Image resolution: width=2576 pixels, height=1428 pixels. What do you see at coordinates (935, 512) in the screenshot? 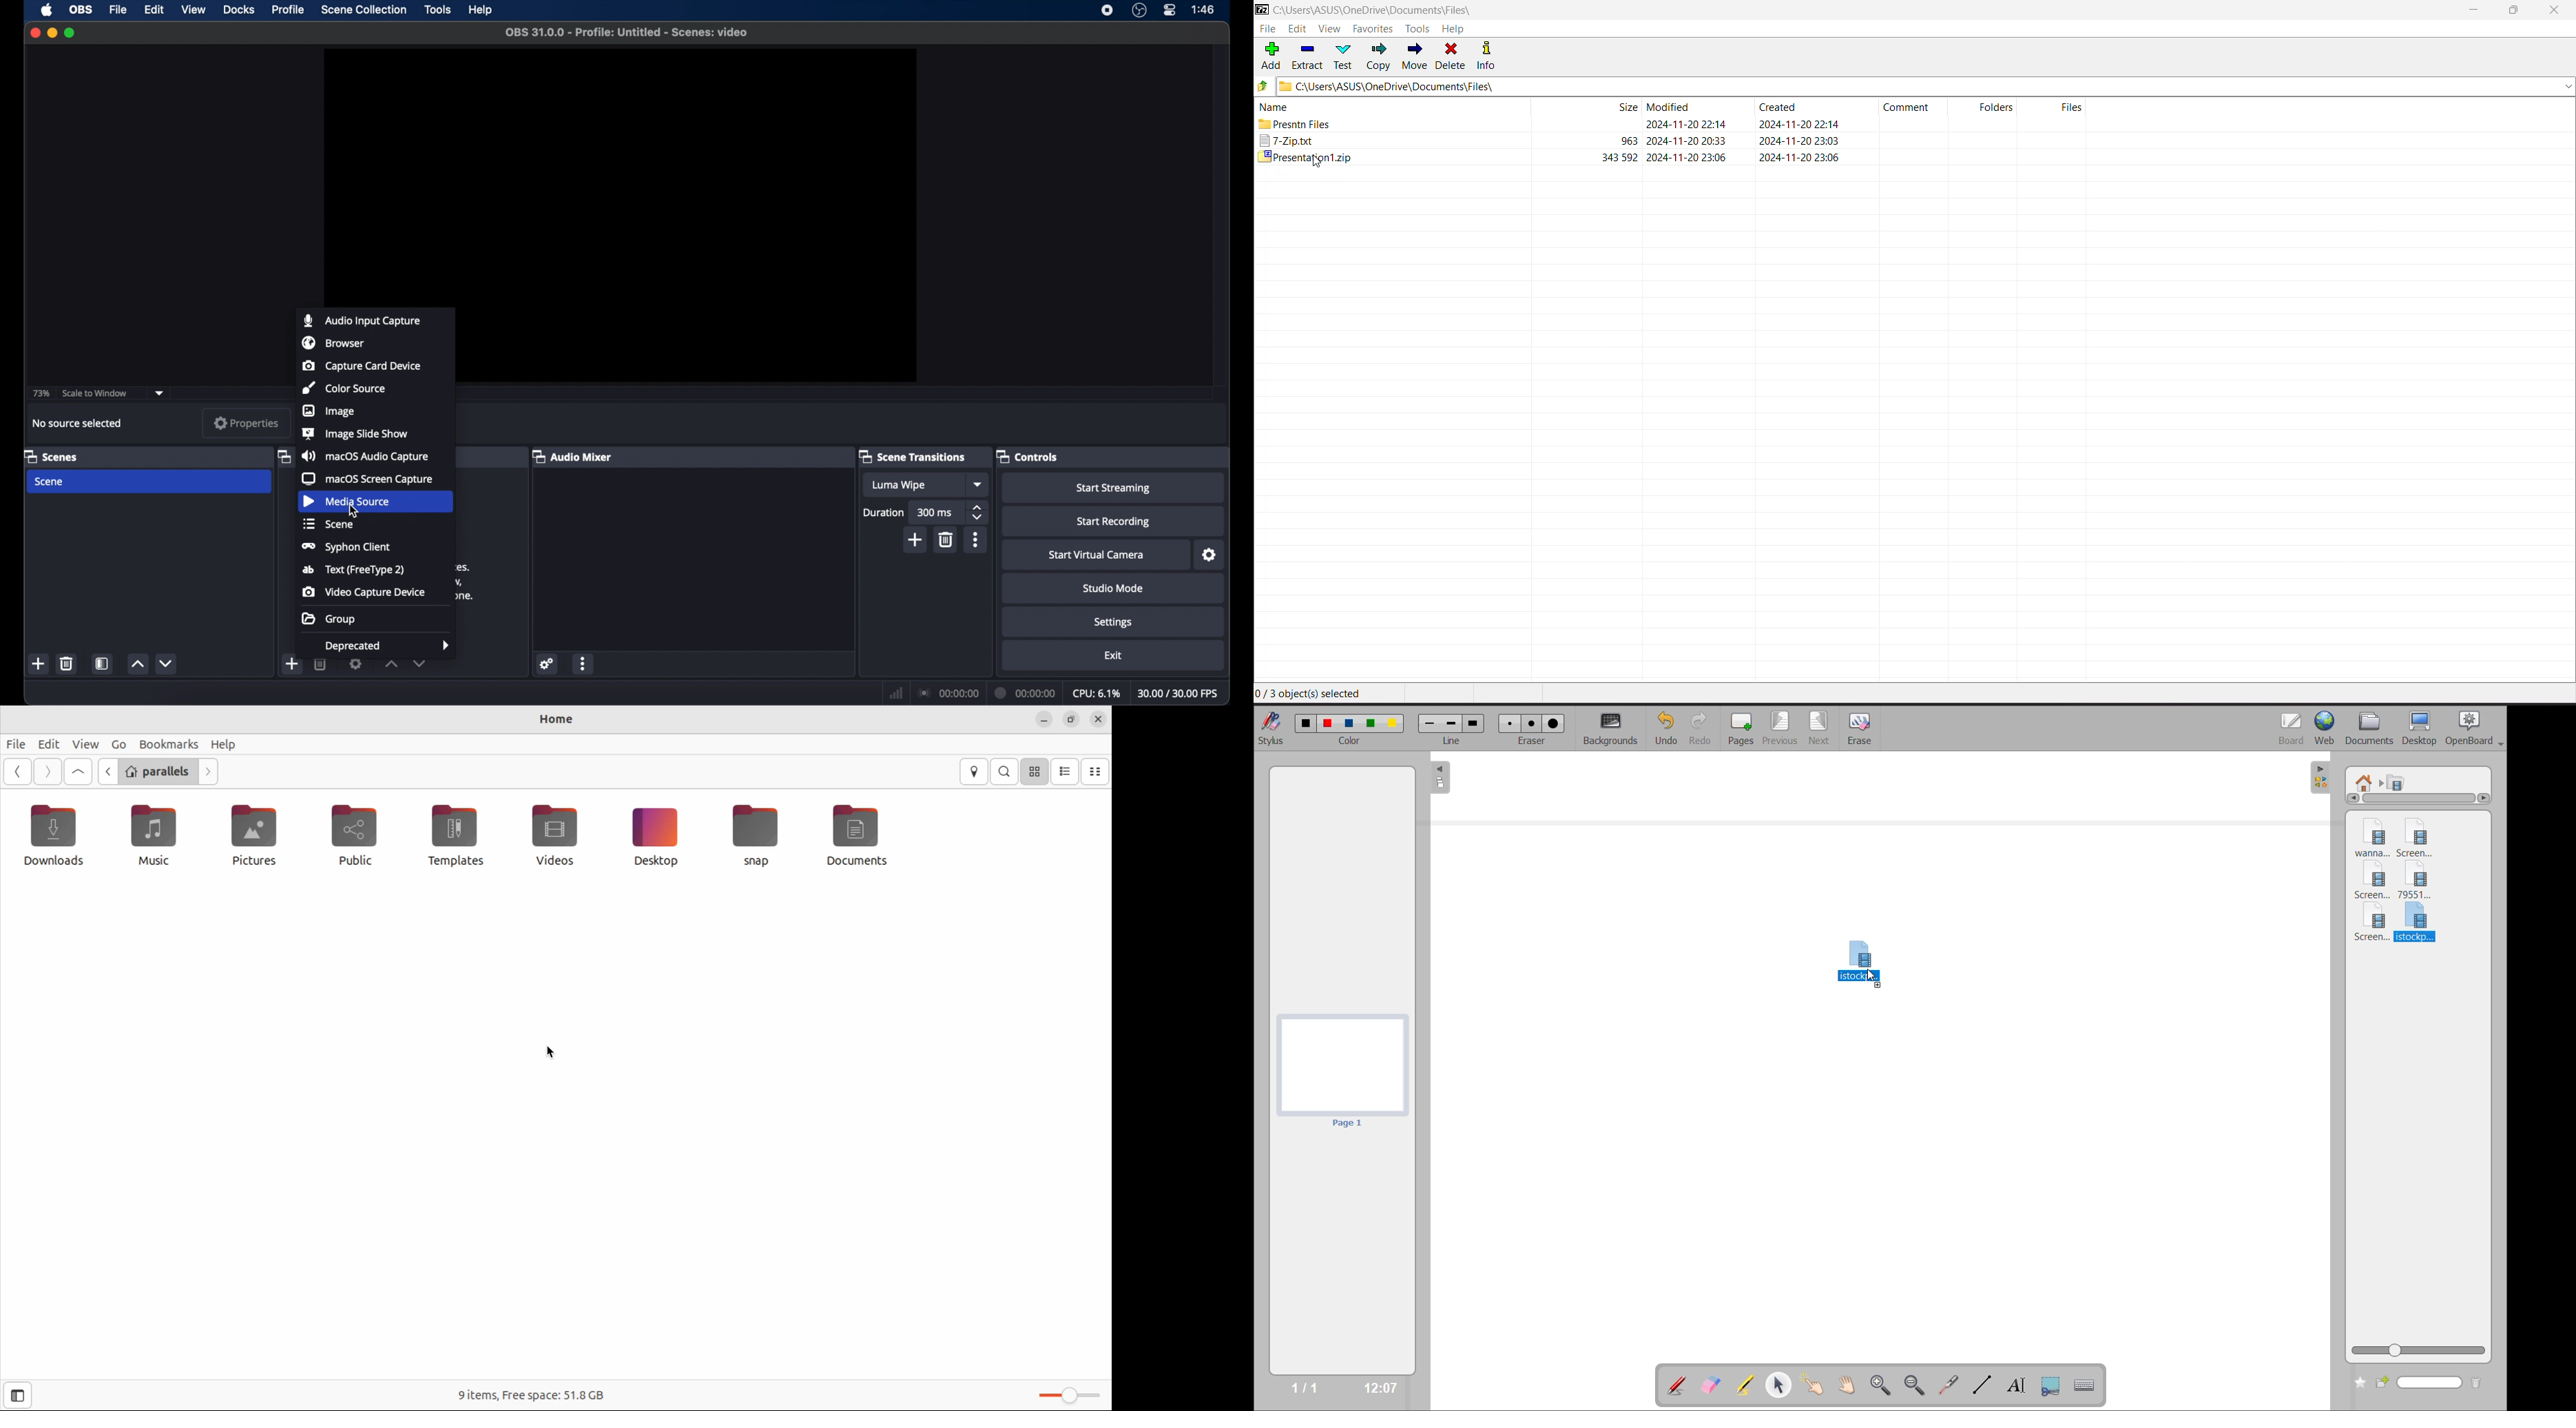
I see `300 ms` at bounding box center [935, 512].